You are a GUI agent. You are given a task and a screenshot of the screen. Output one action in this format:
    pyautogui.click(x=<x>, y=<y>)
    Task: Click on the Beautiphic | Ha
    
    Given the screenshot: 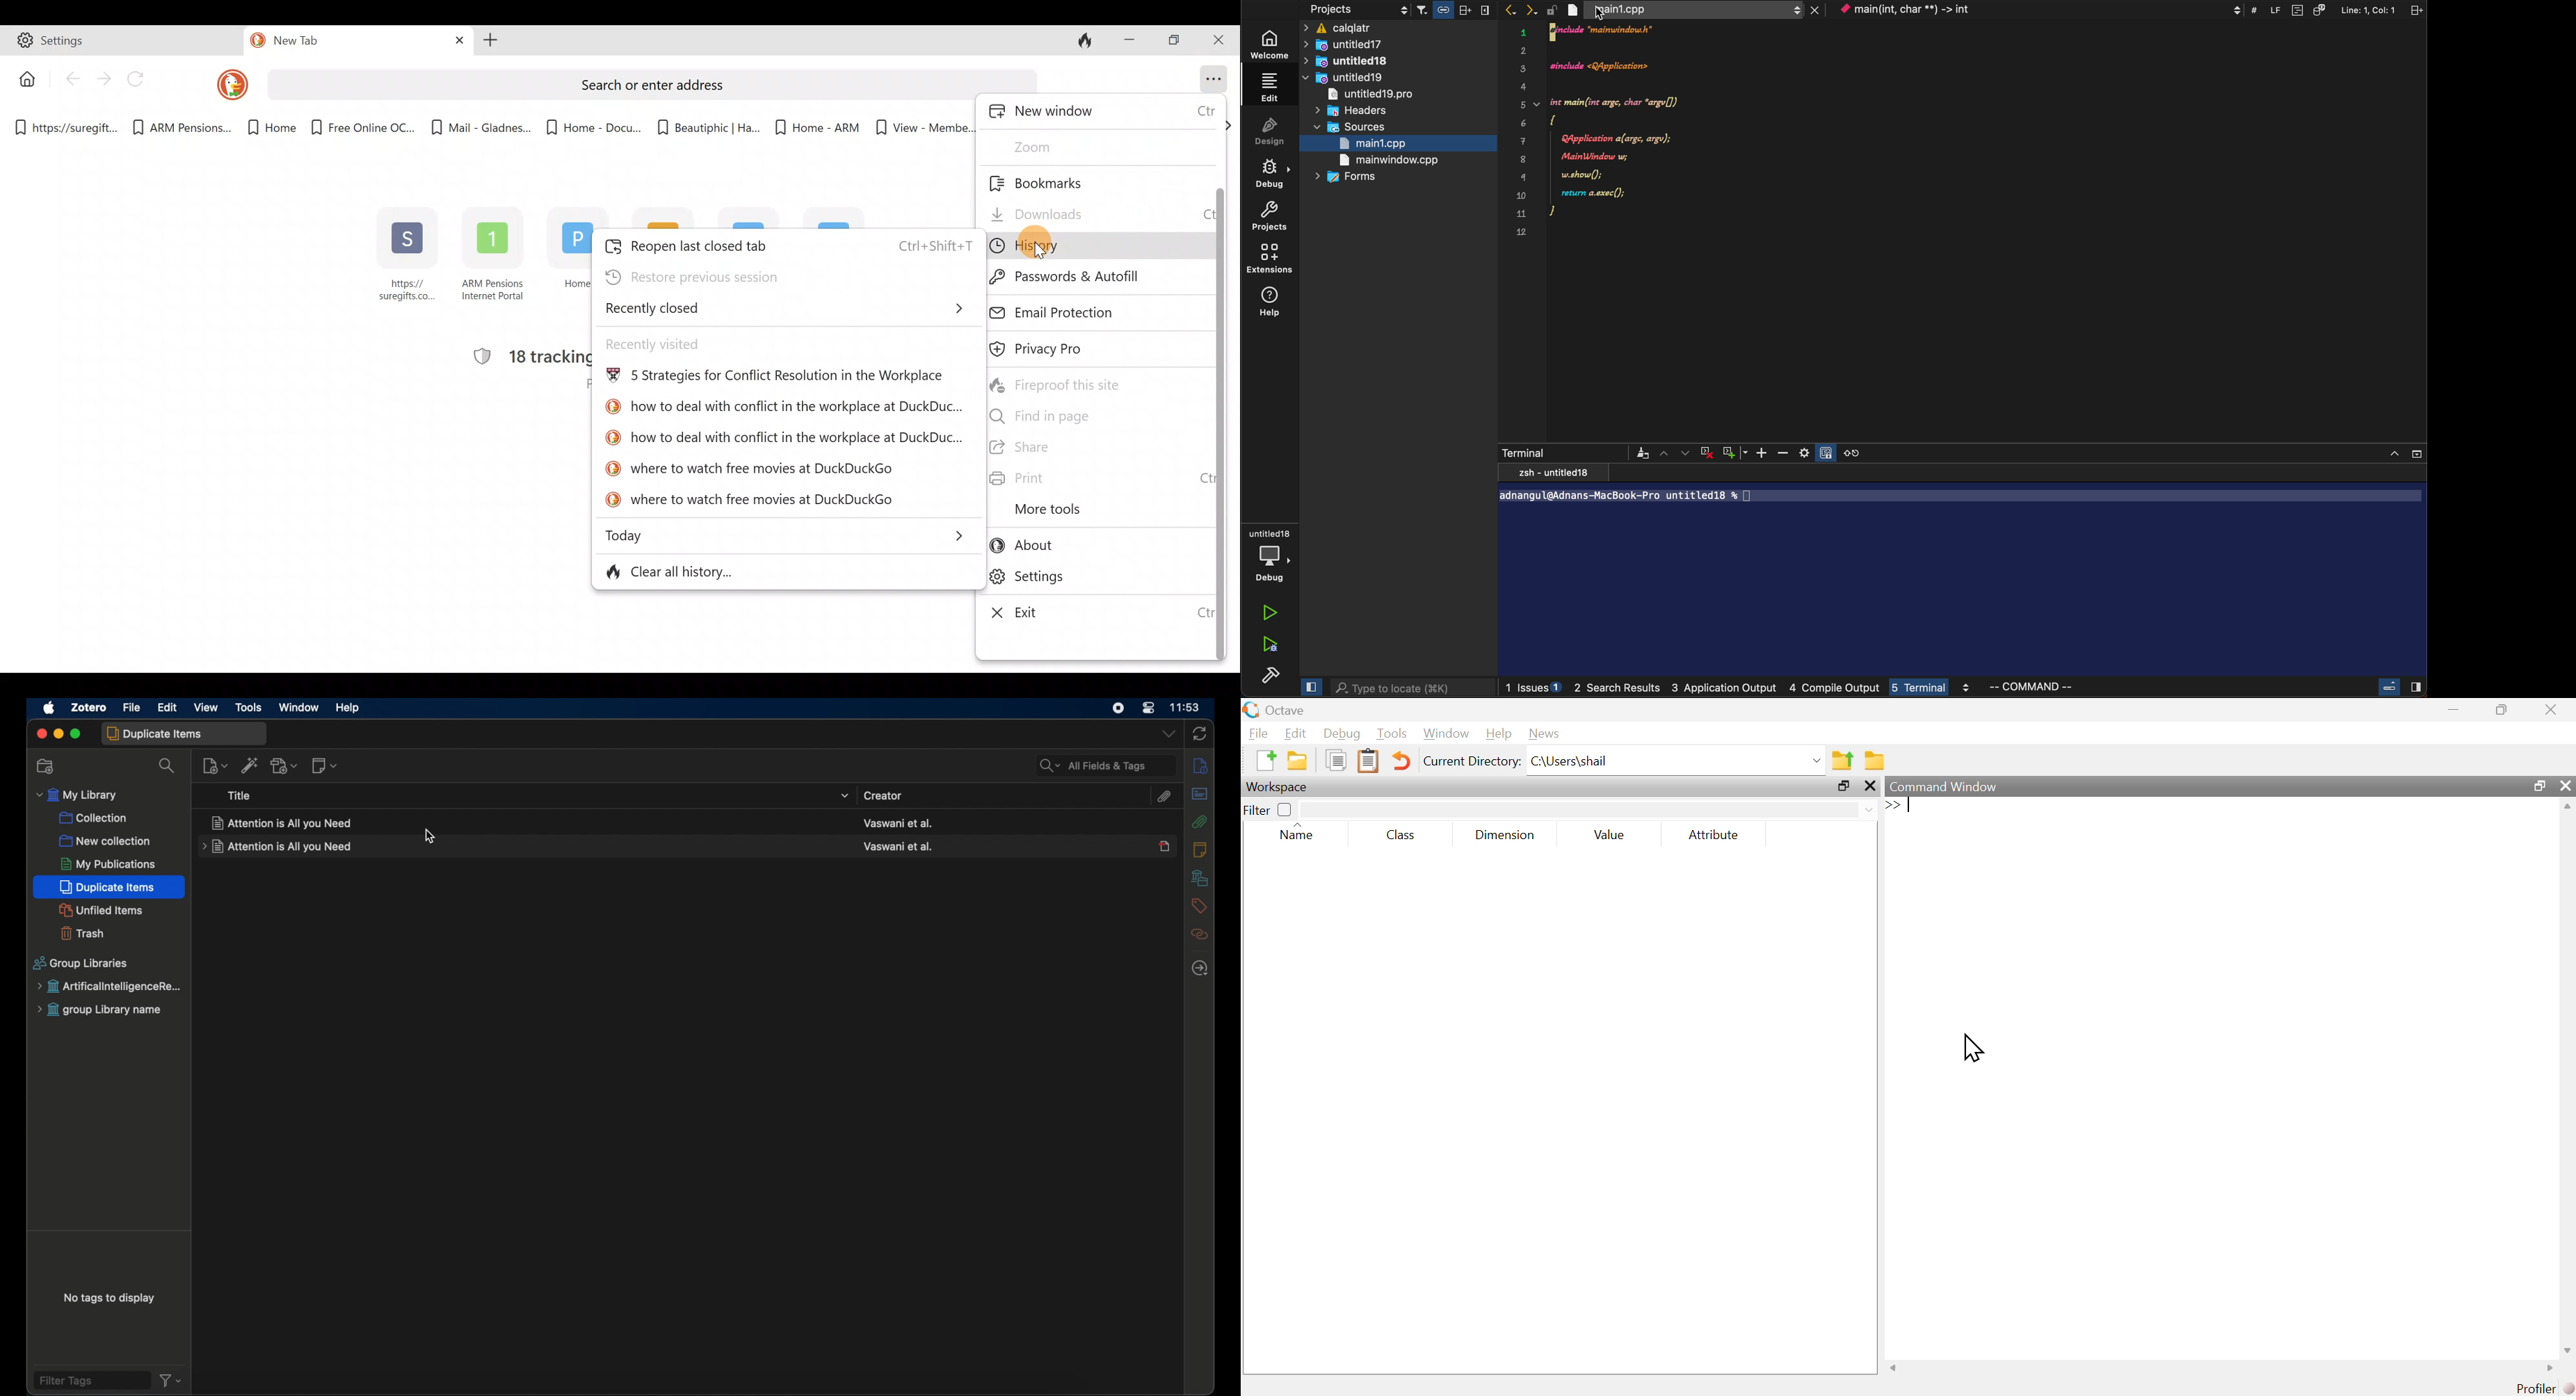 What is the action you would take?
    pyautogui.click(x=706, y=125)
    